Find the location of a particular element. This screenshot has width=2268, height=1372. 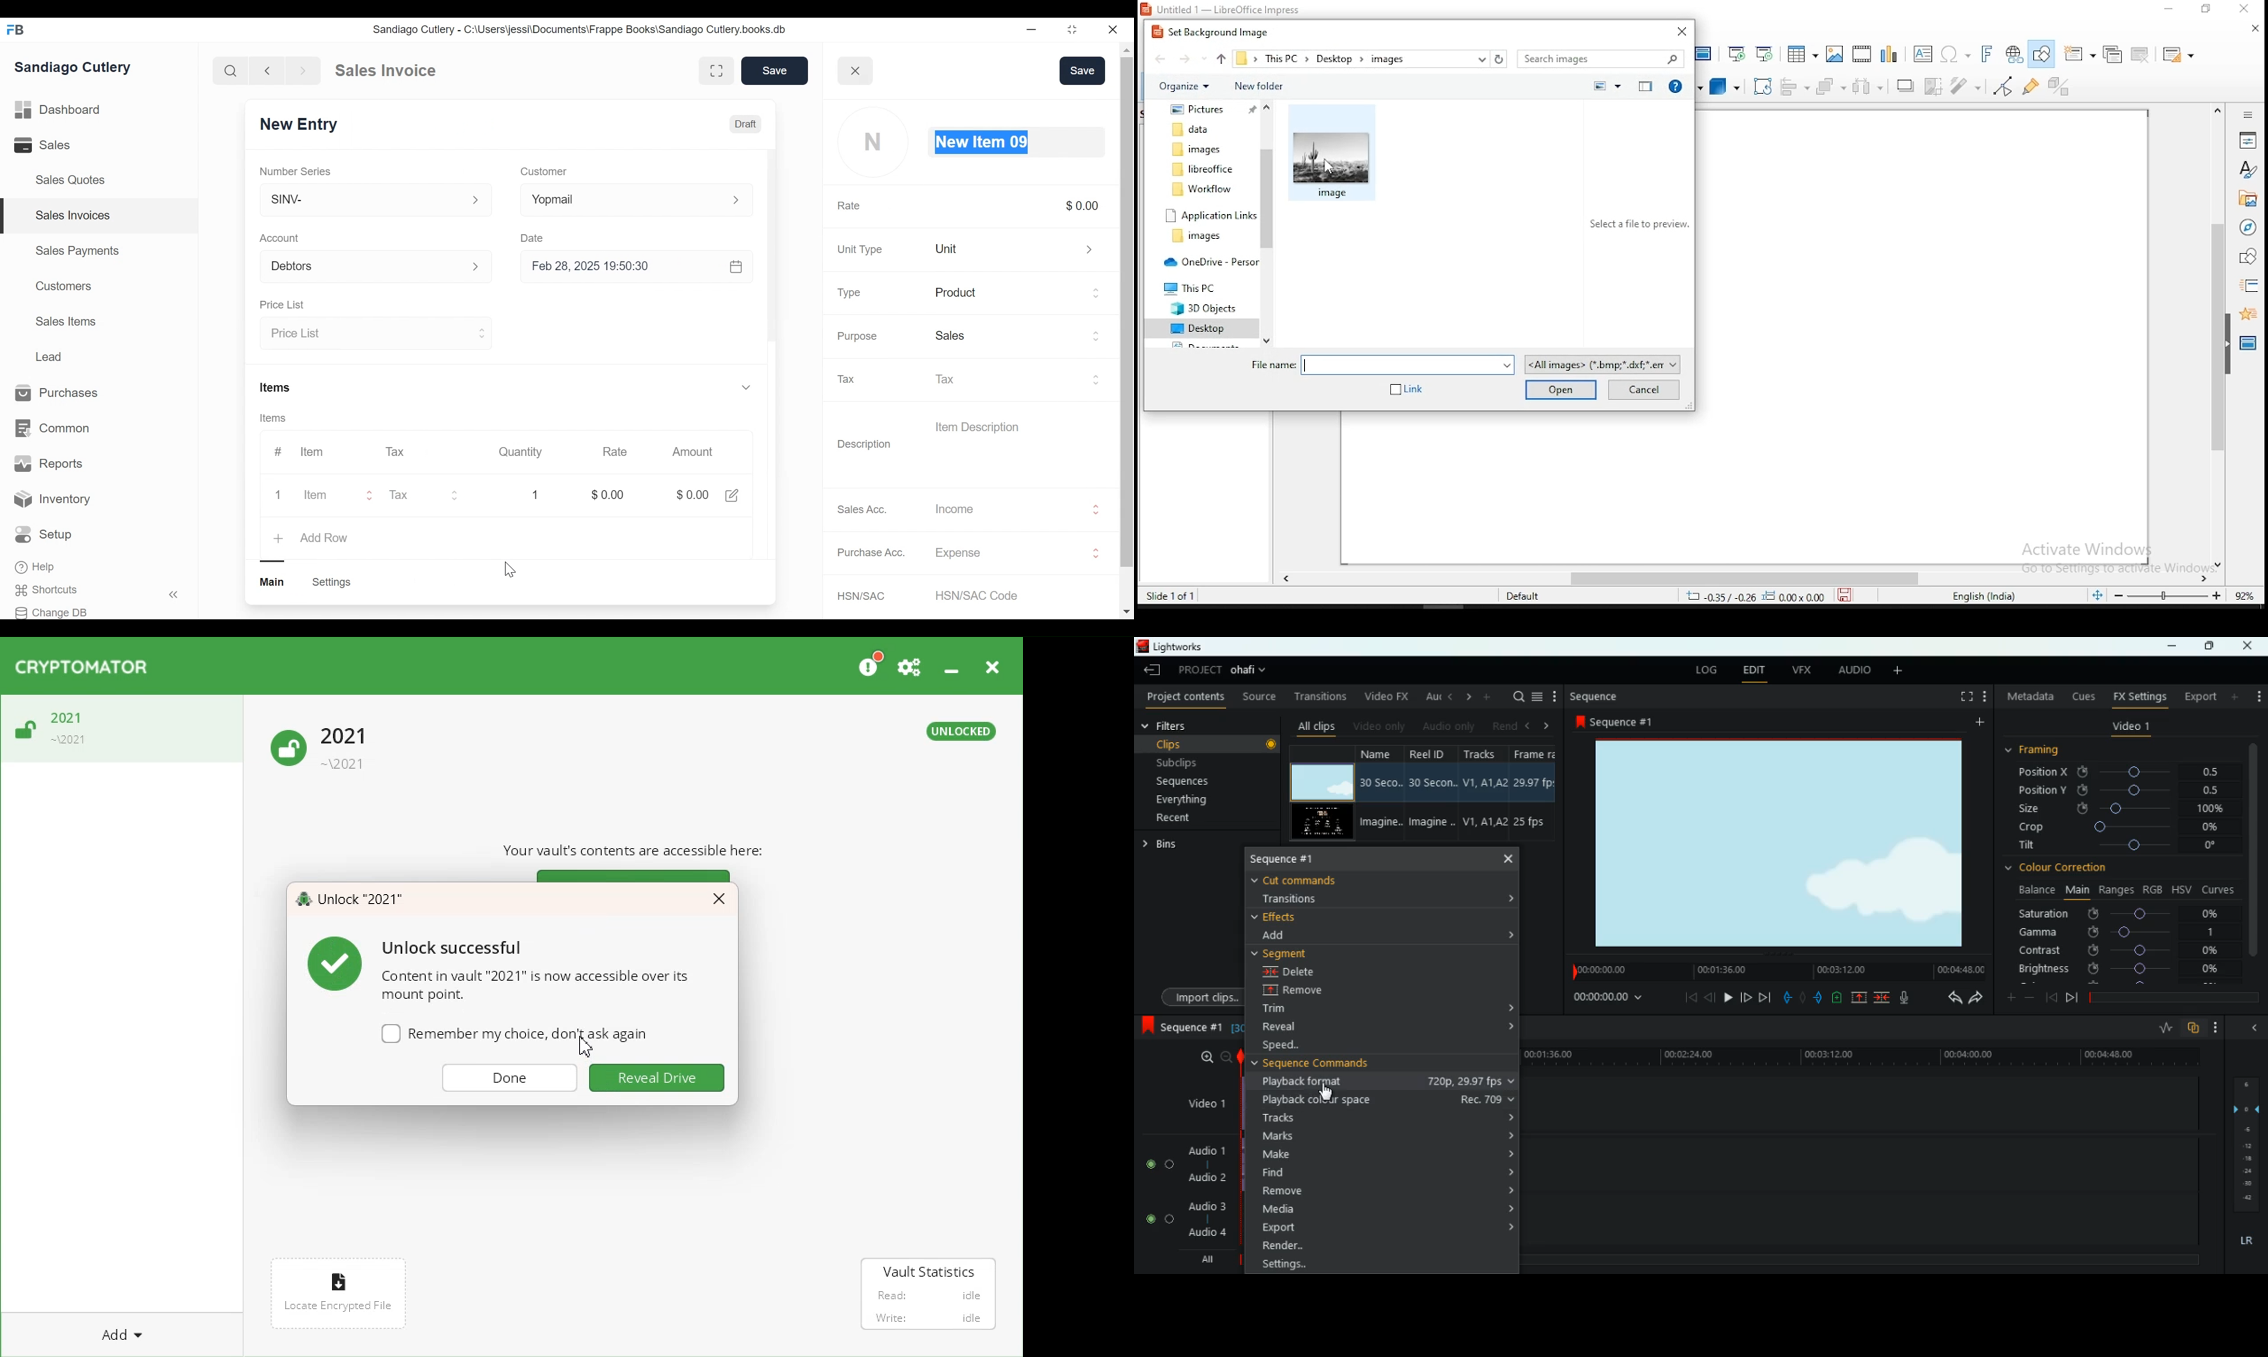

Image path is located at coordinates (1340, 58).